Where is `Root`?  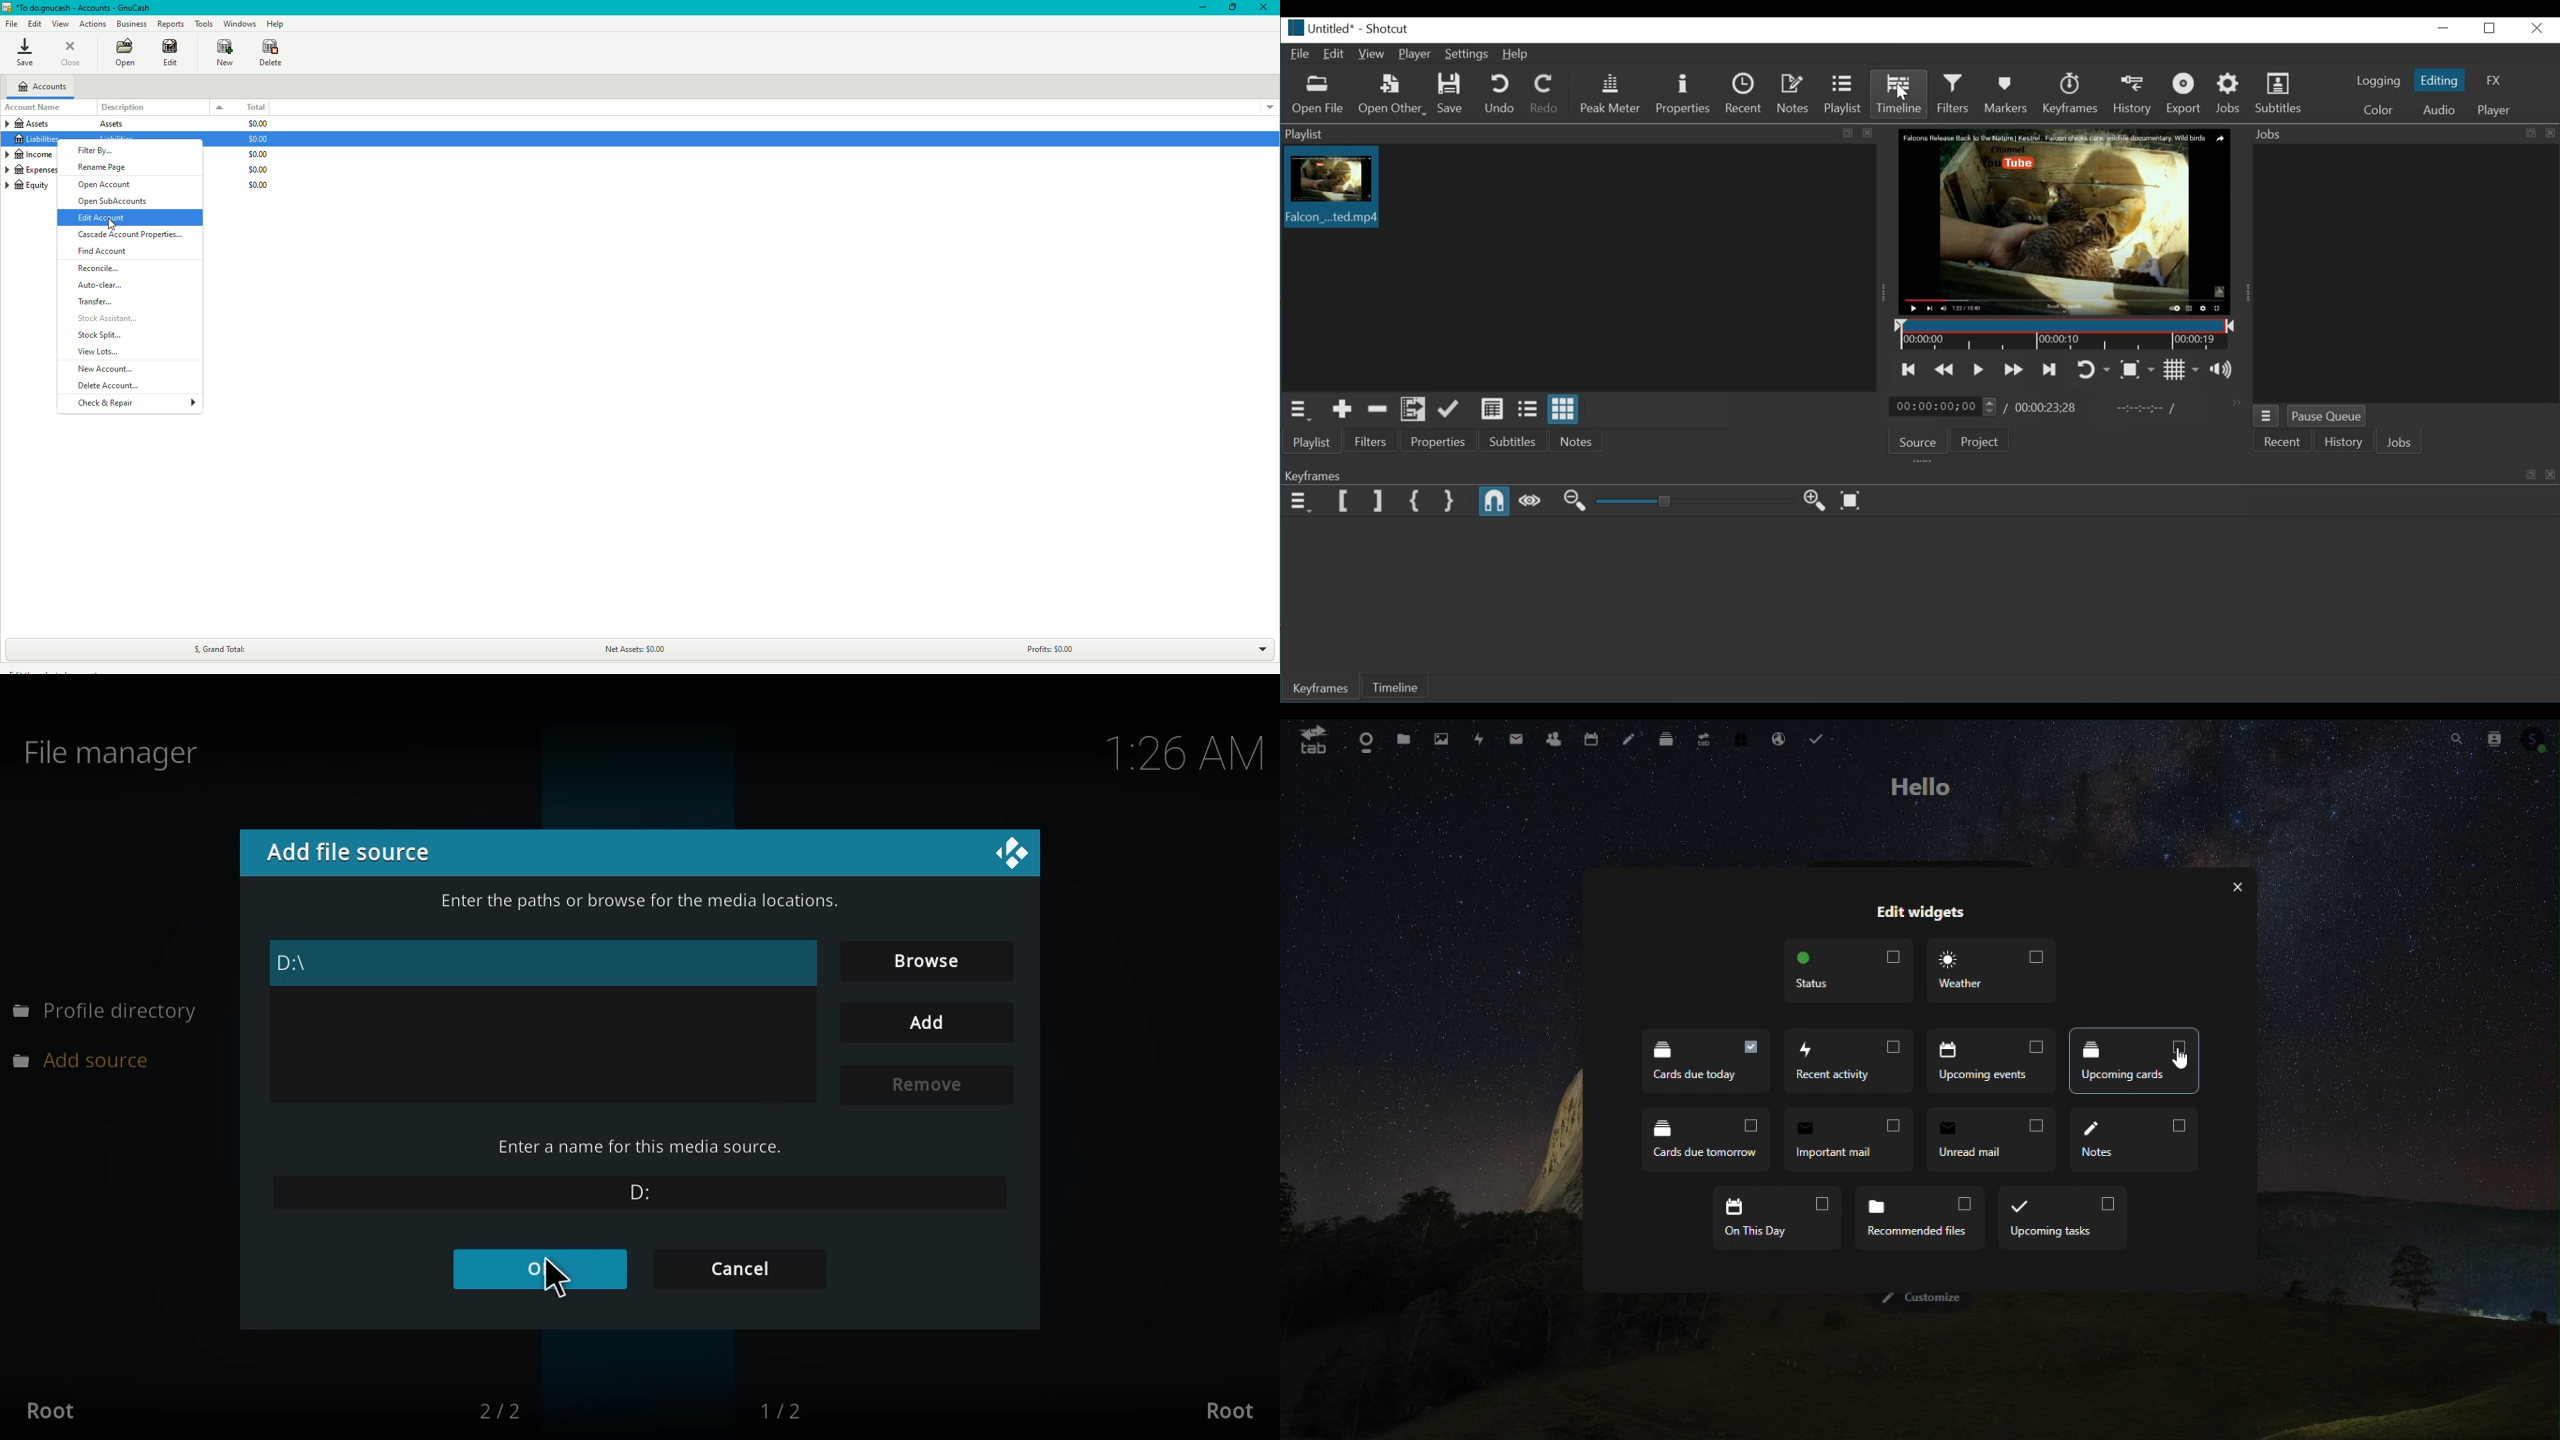 Root is located at coordinates (54, 1411).